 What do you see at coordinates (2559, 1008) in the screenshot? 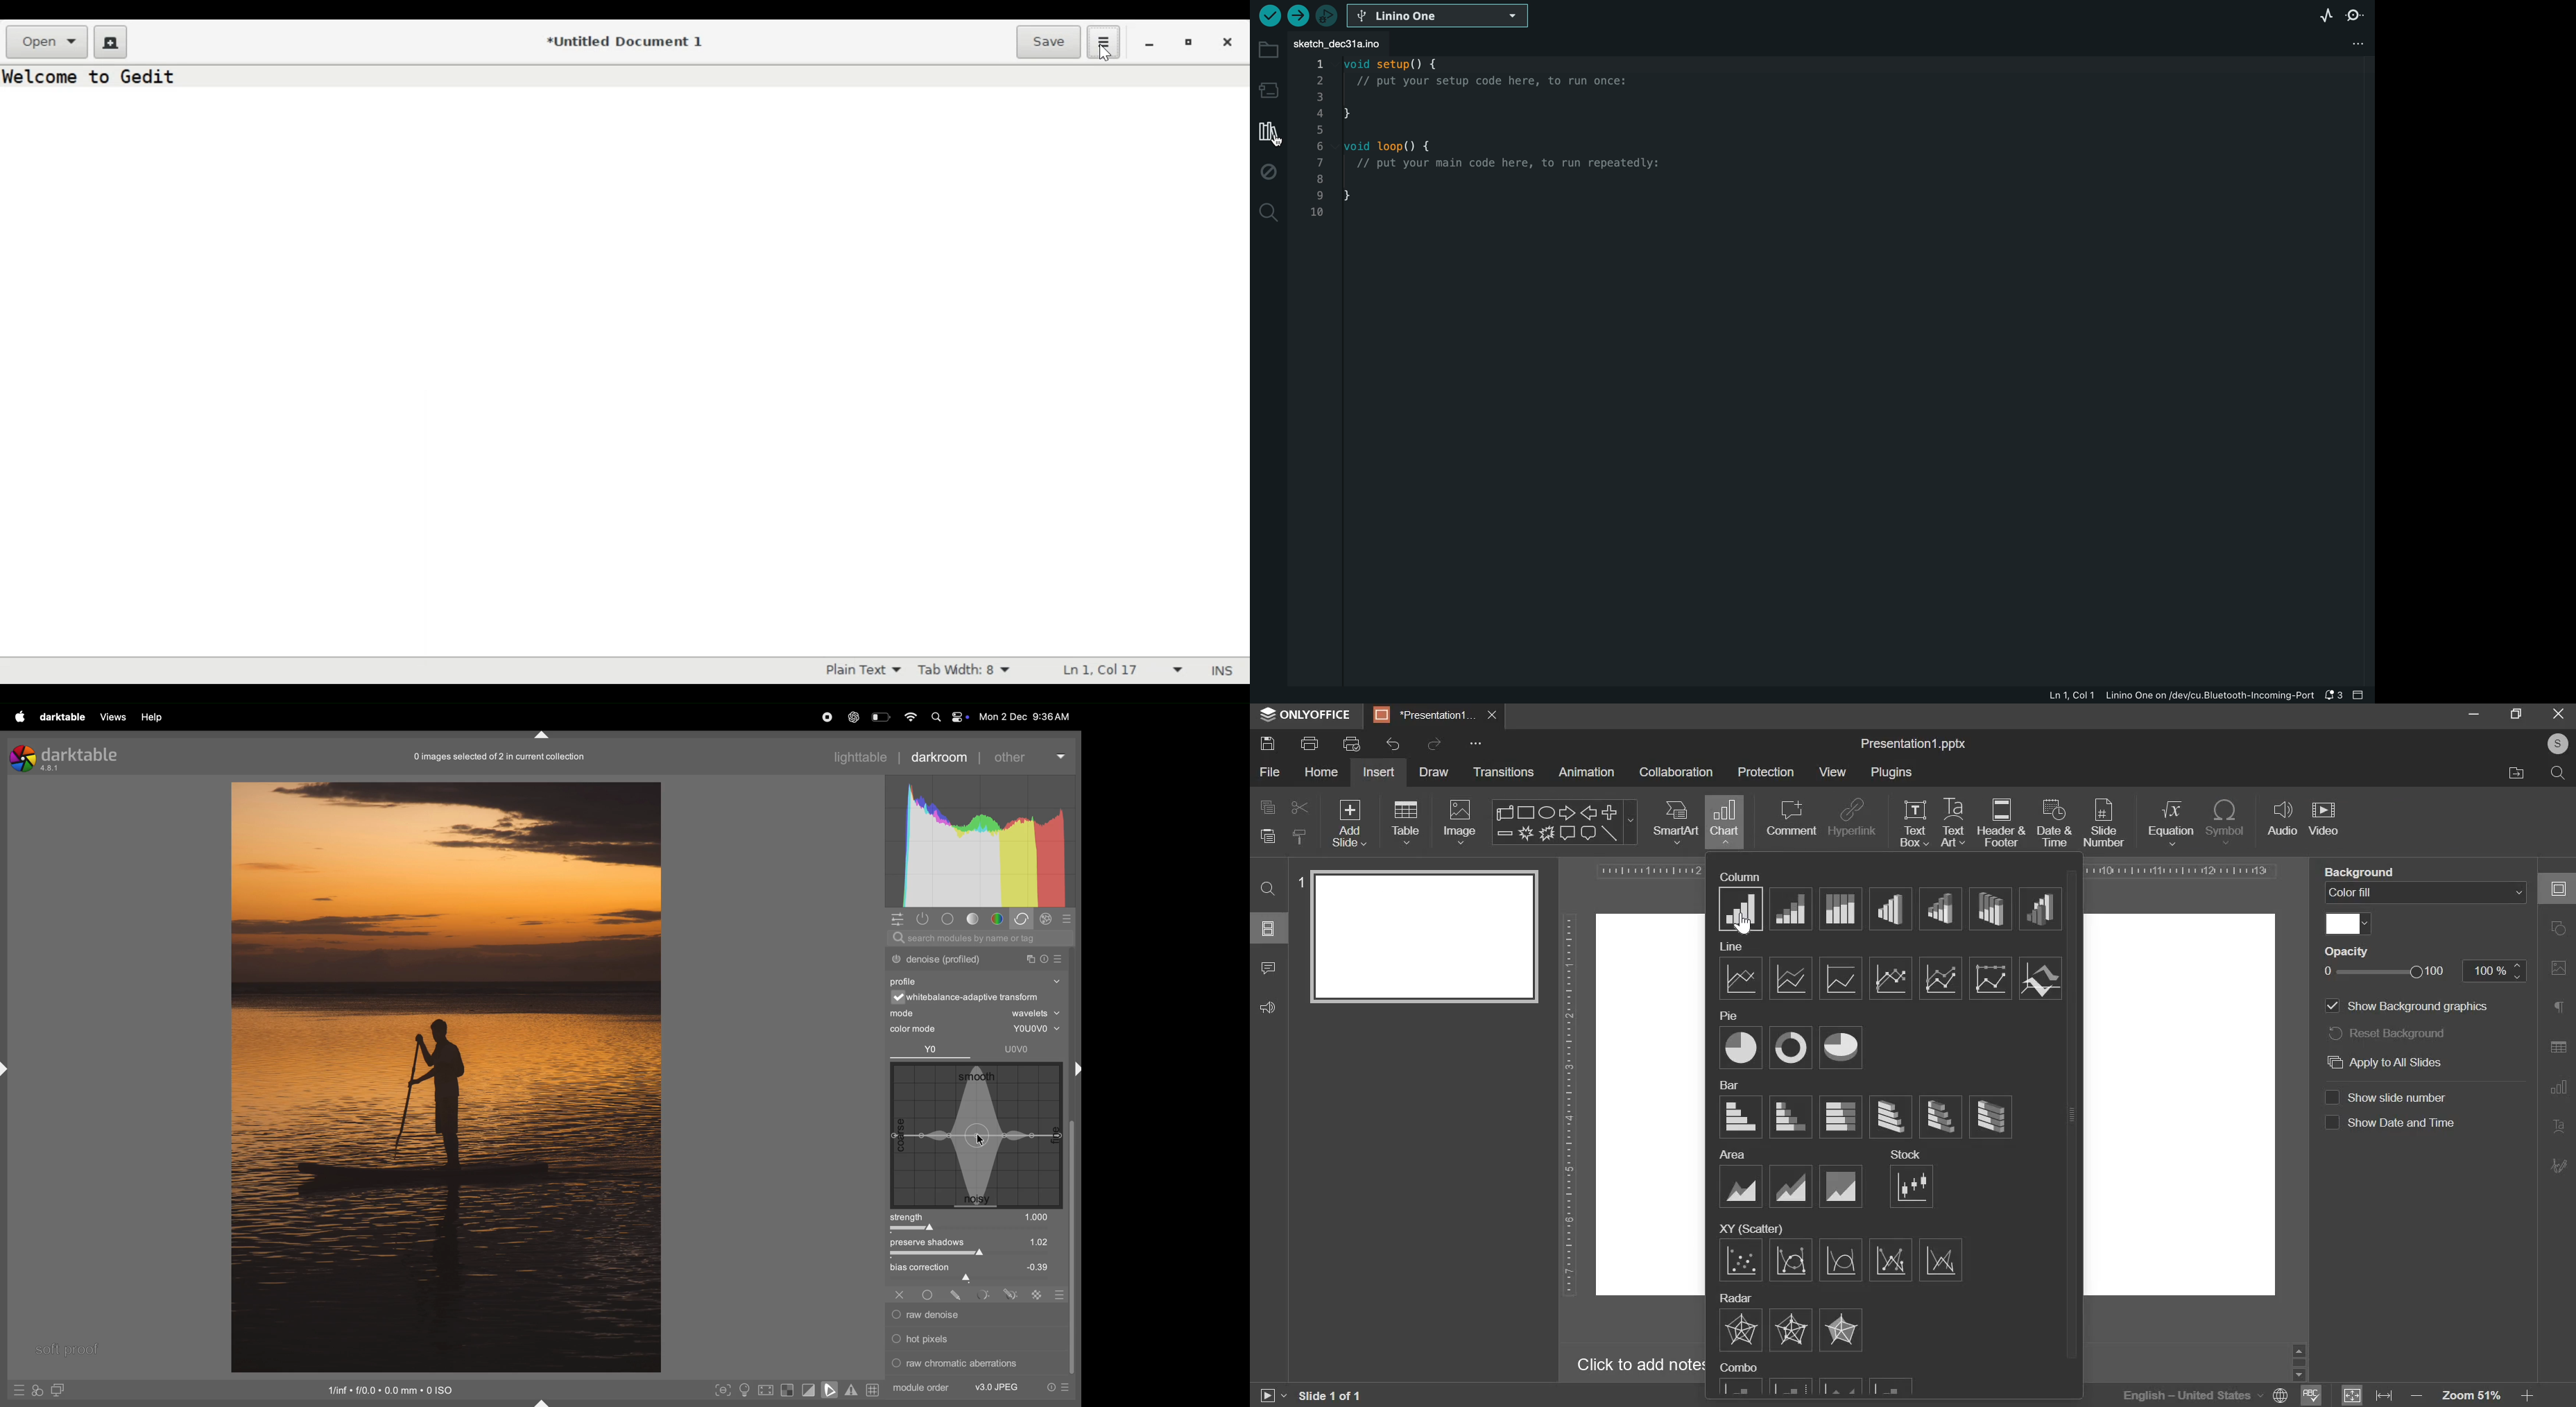
I see `paragraph settings` at bounding box center [2559, 1008].